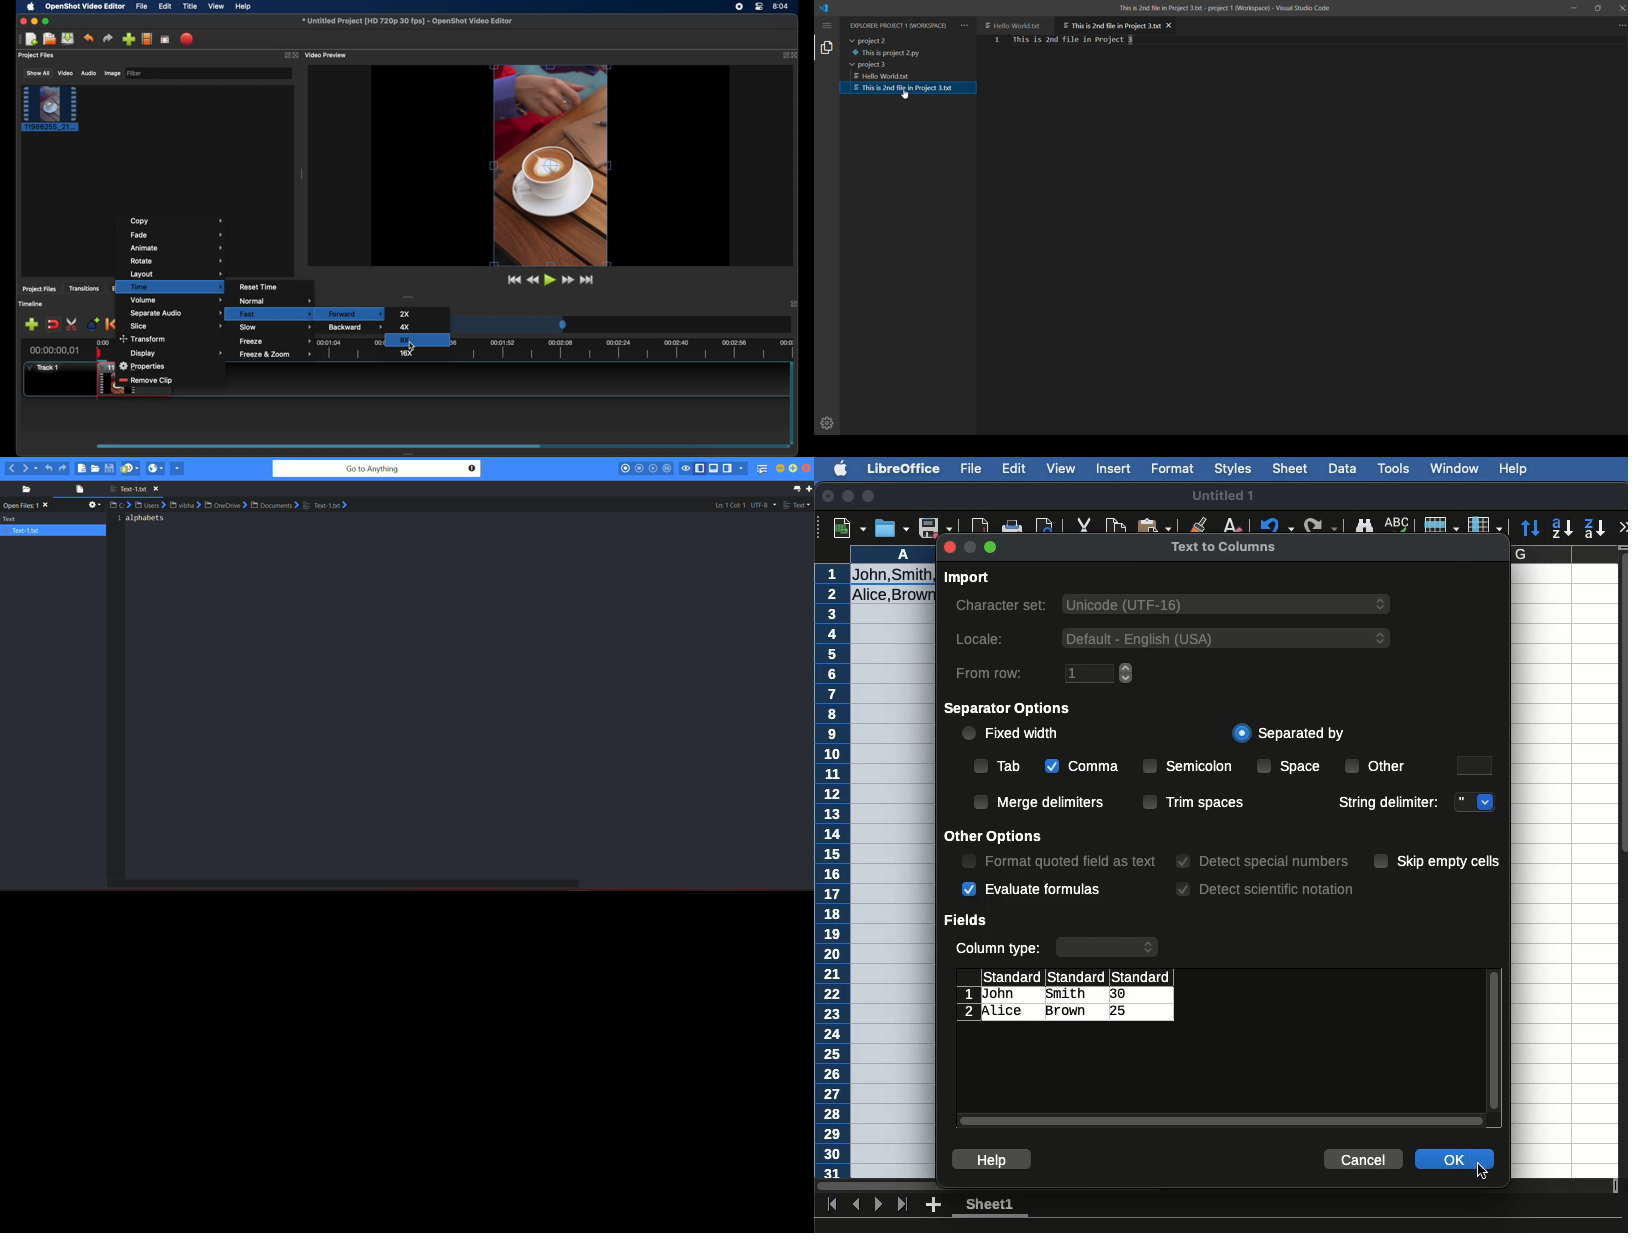 This screenshot has width=1652, height=1260. What do you see at coordinates (1595, 528) in the screenshot?
I see `Descending` at bounding box center [1595, 528].